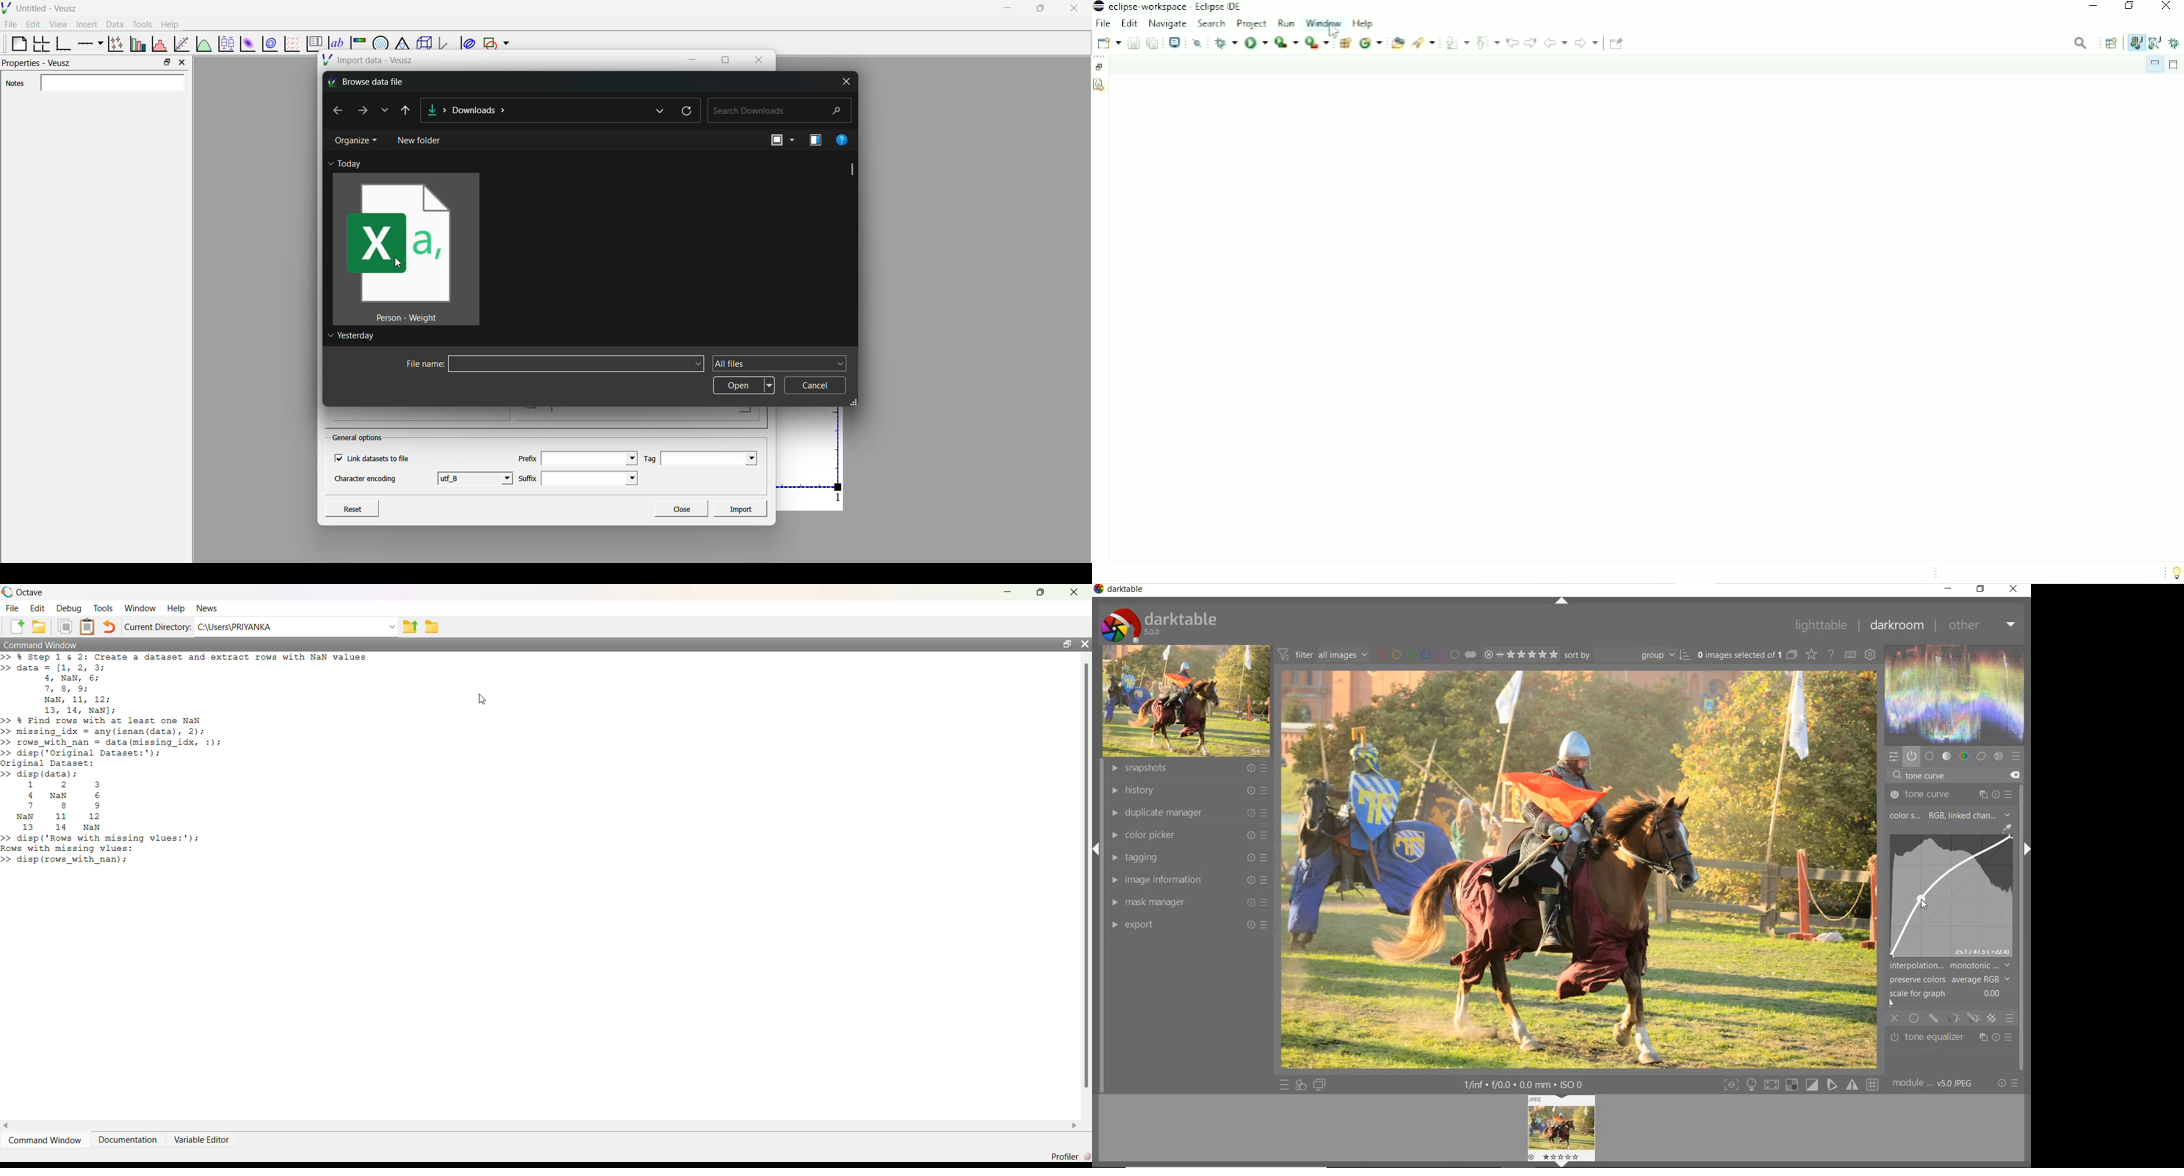  Describe the element at coordinates (1188, 791) in the screenshot. I see `history` at that location.